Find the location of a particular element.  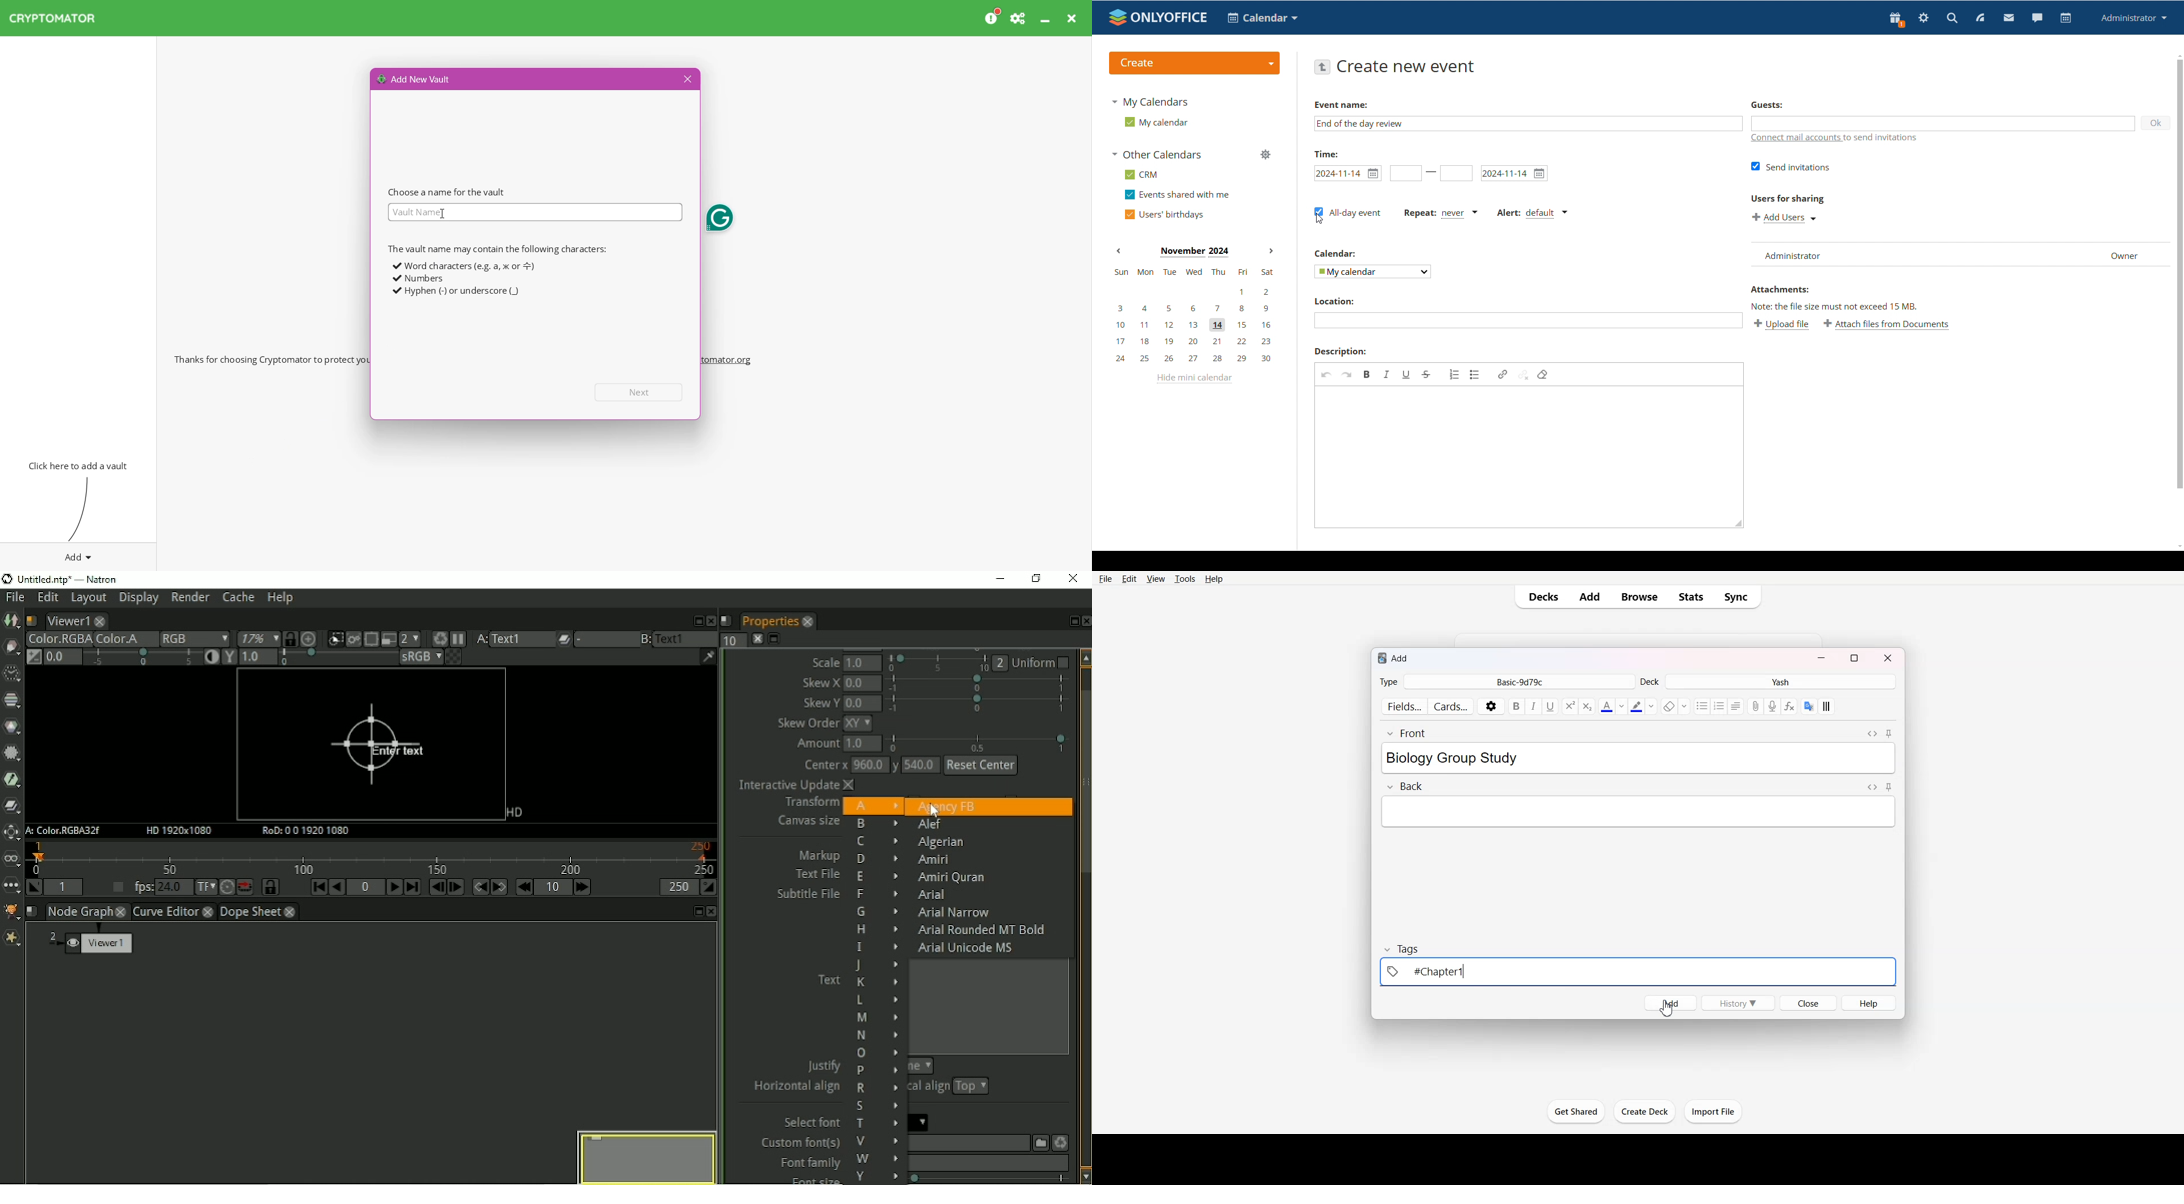

Remove Format is located at coordinates (1674, 706).